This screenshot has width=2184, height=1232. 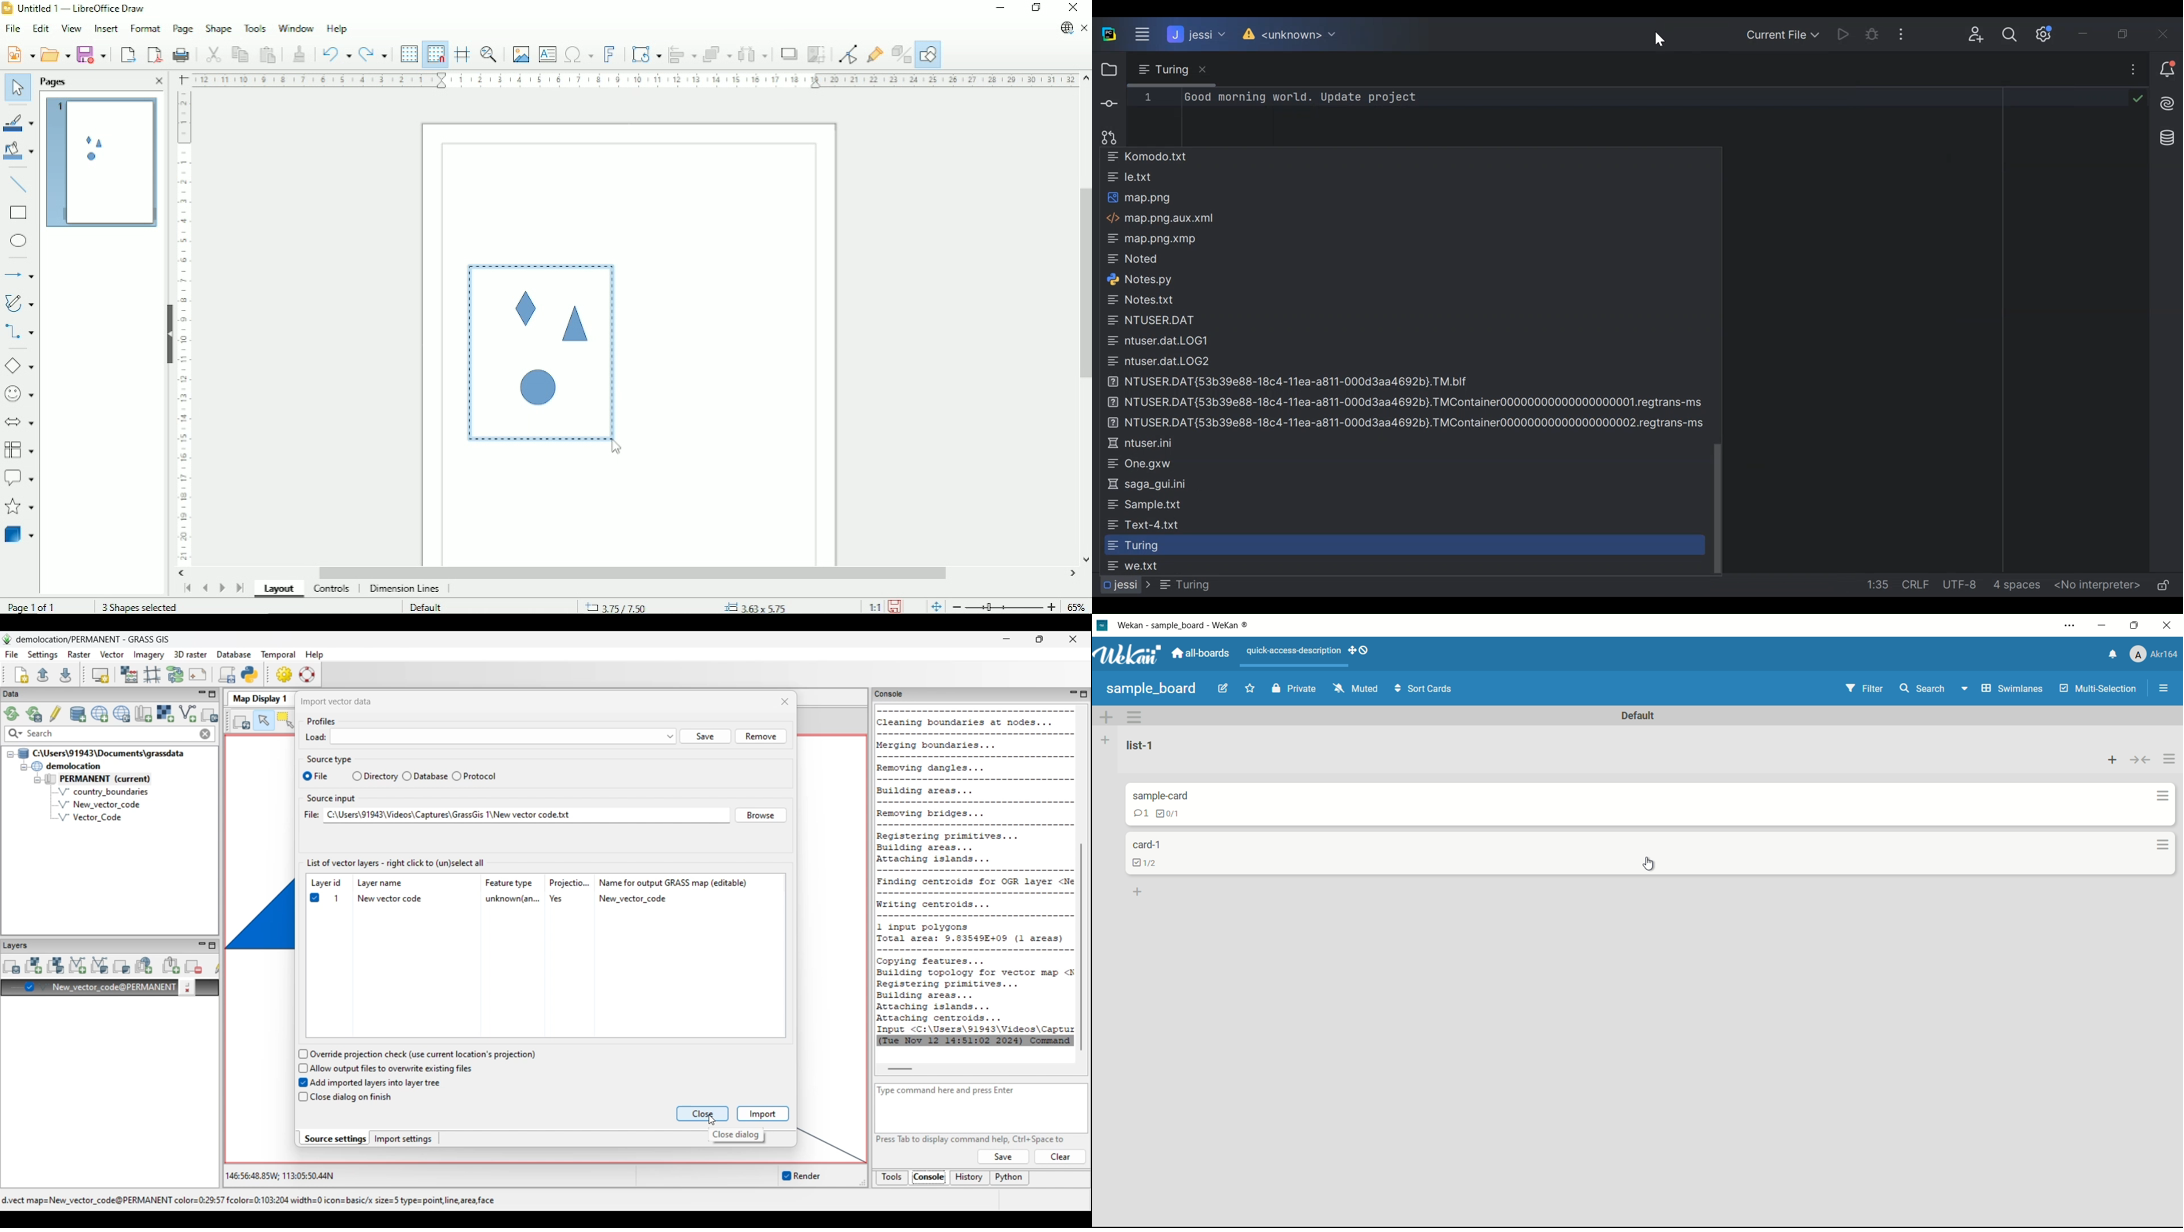 I want to click on Cursor, so click(x=616, y=450).